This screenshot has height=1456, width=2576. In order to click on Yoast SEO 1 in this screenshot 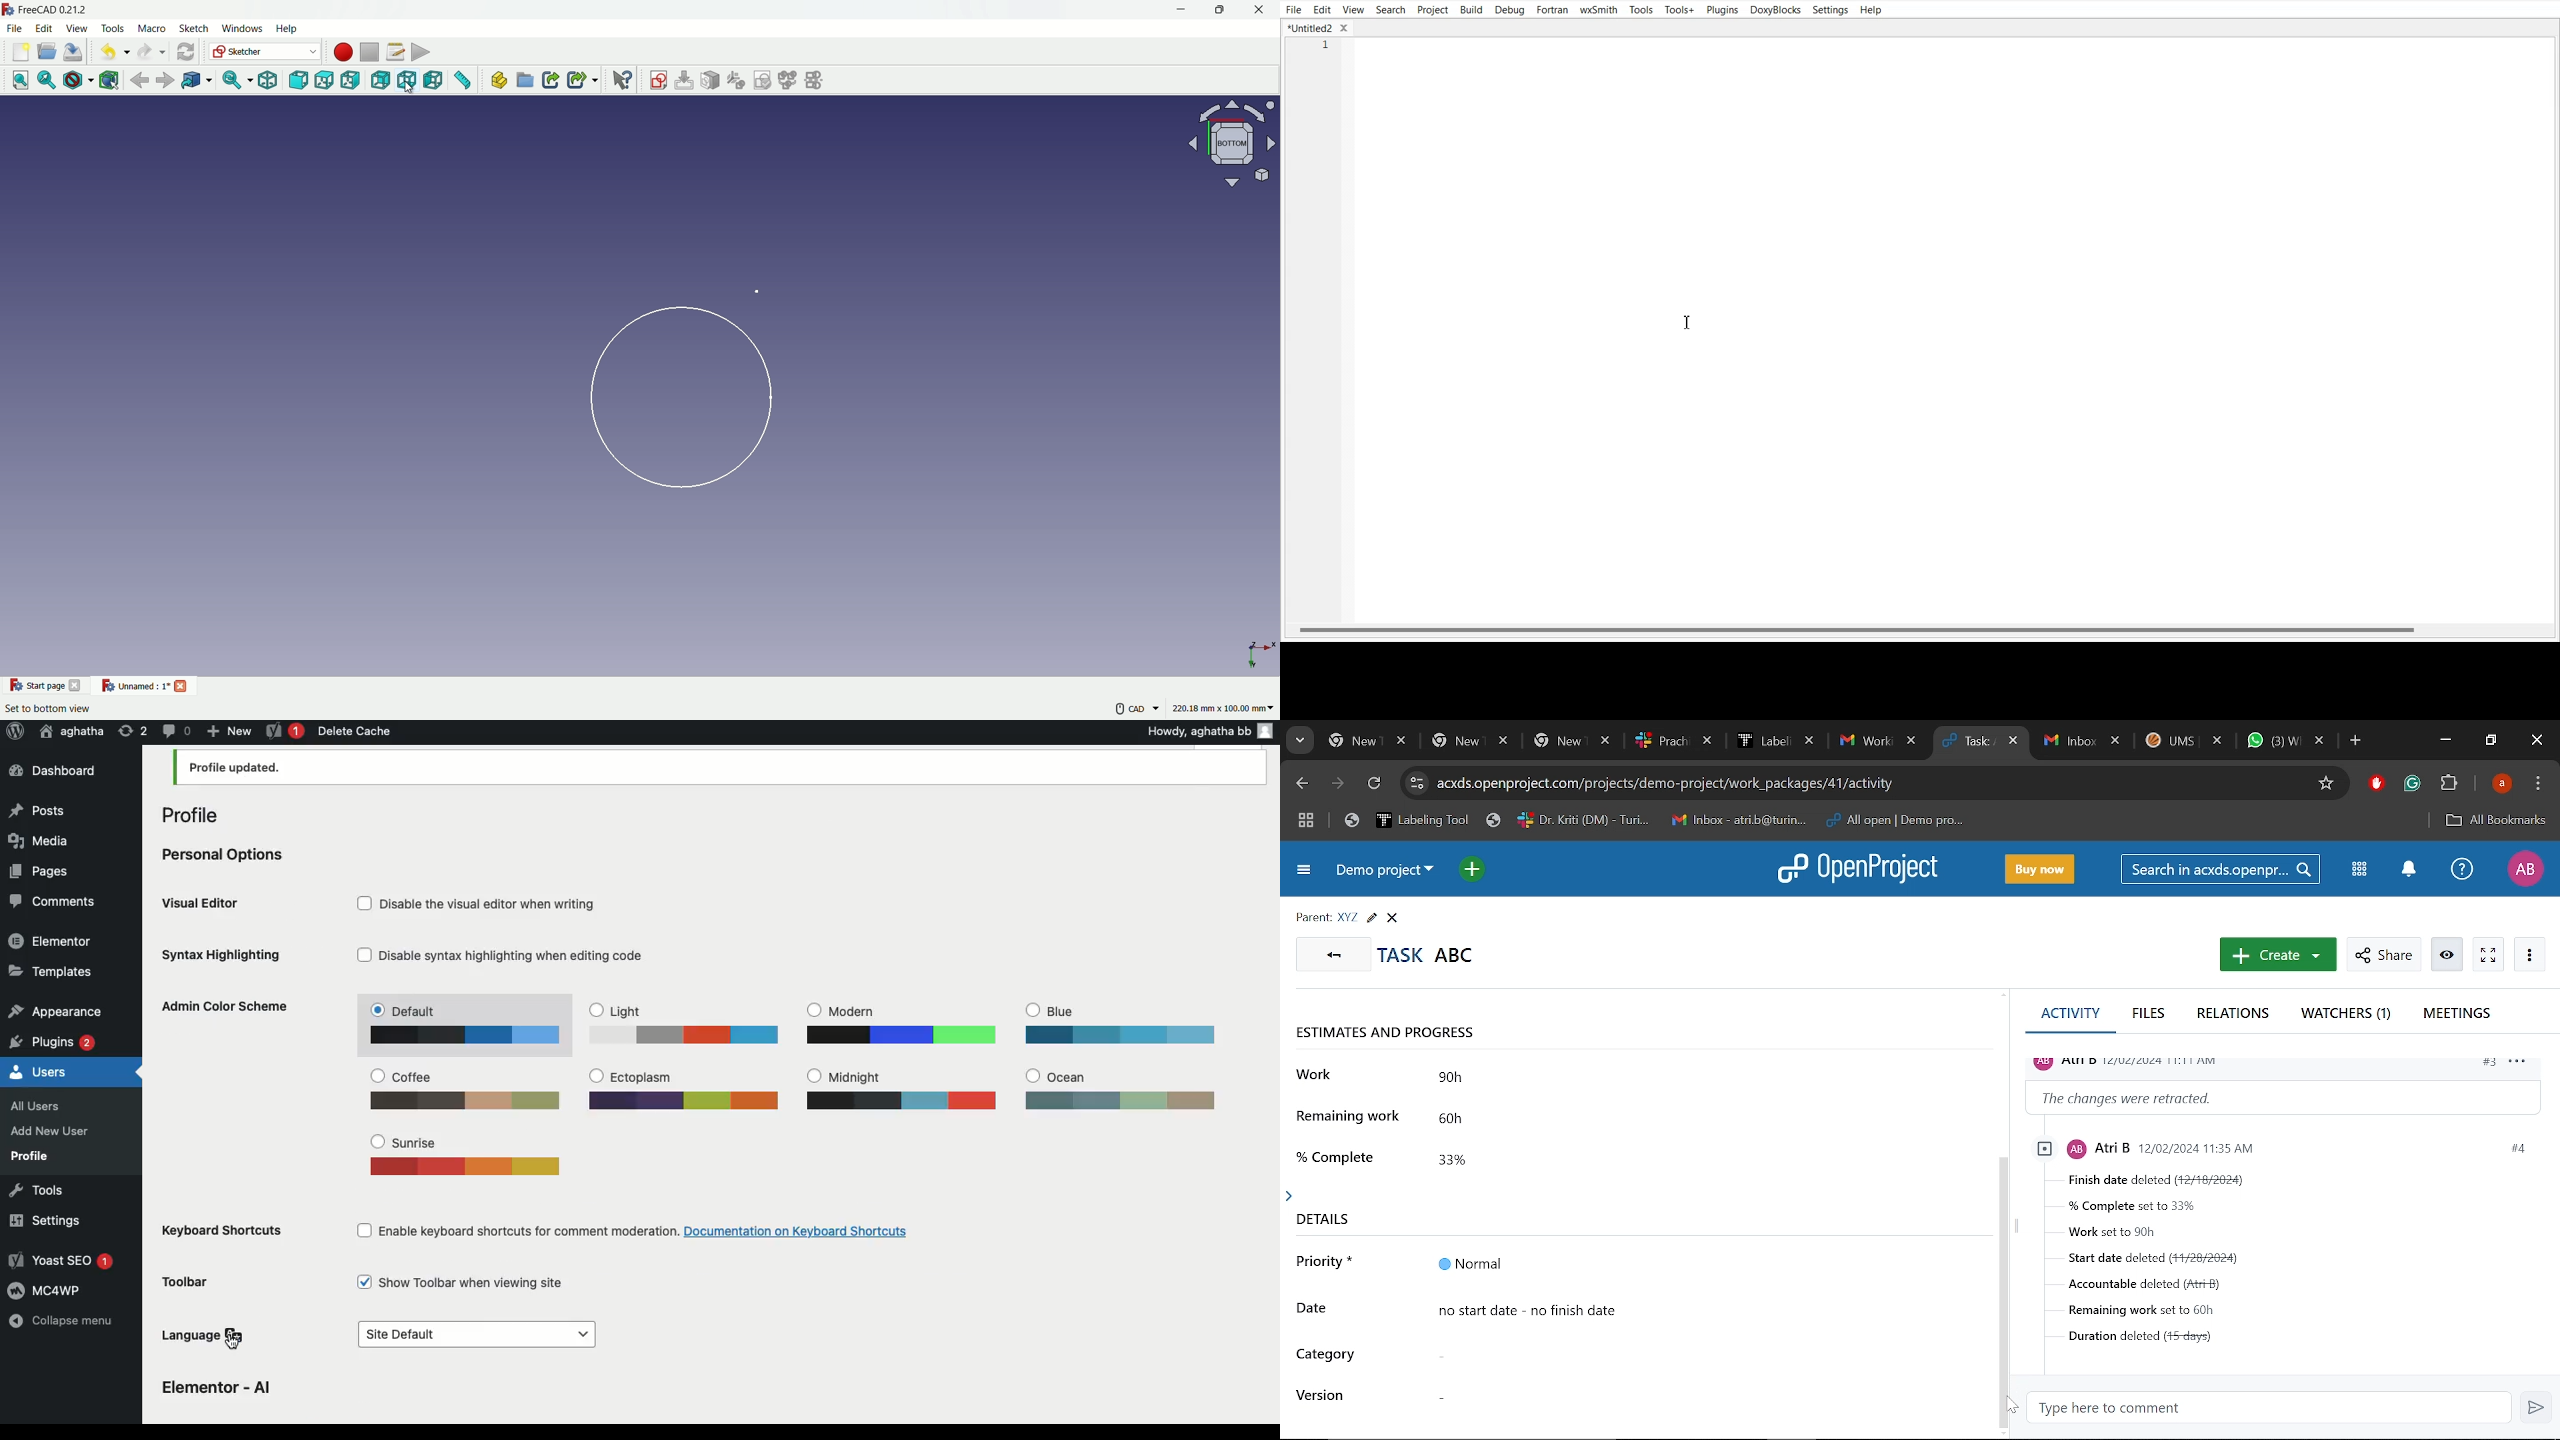, I will do `click(64, 1261)`.